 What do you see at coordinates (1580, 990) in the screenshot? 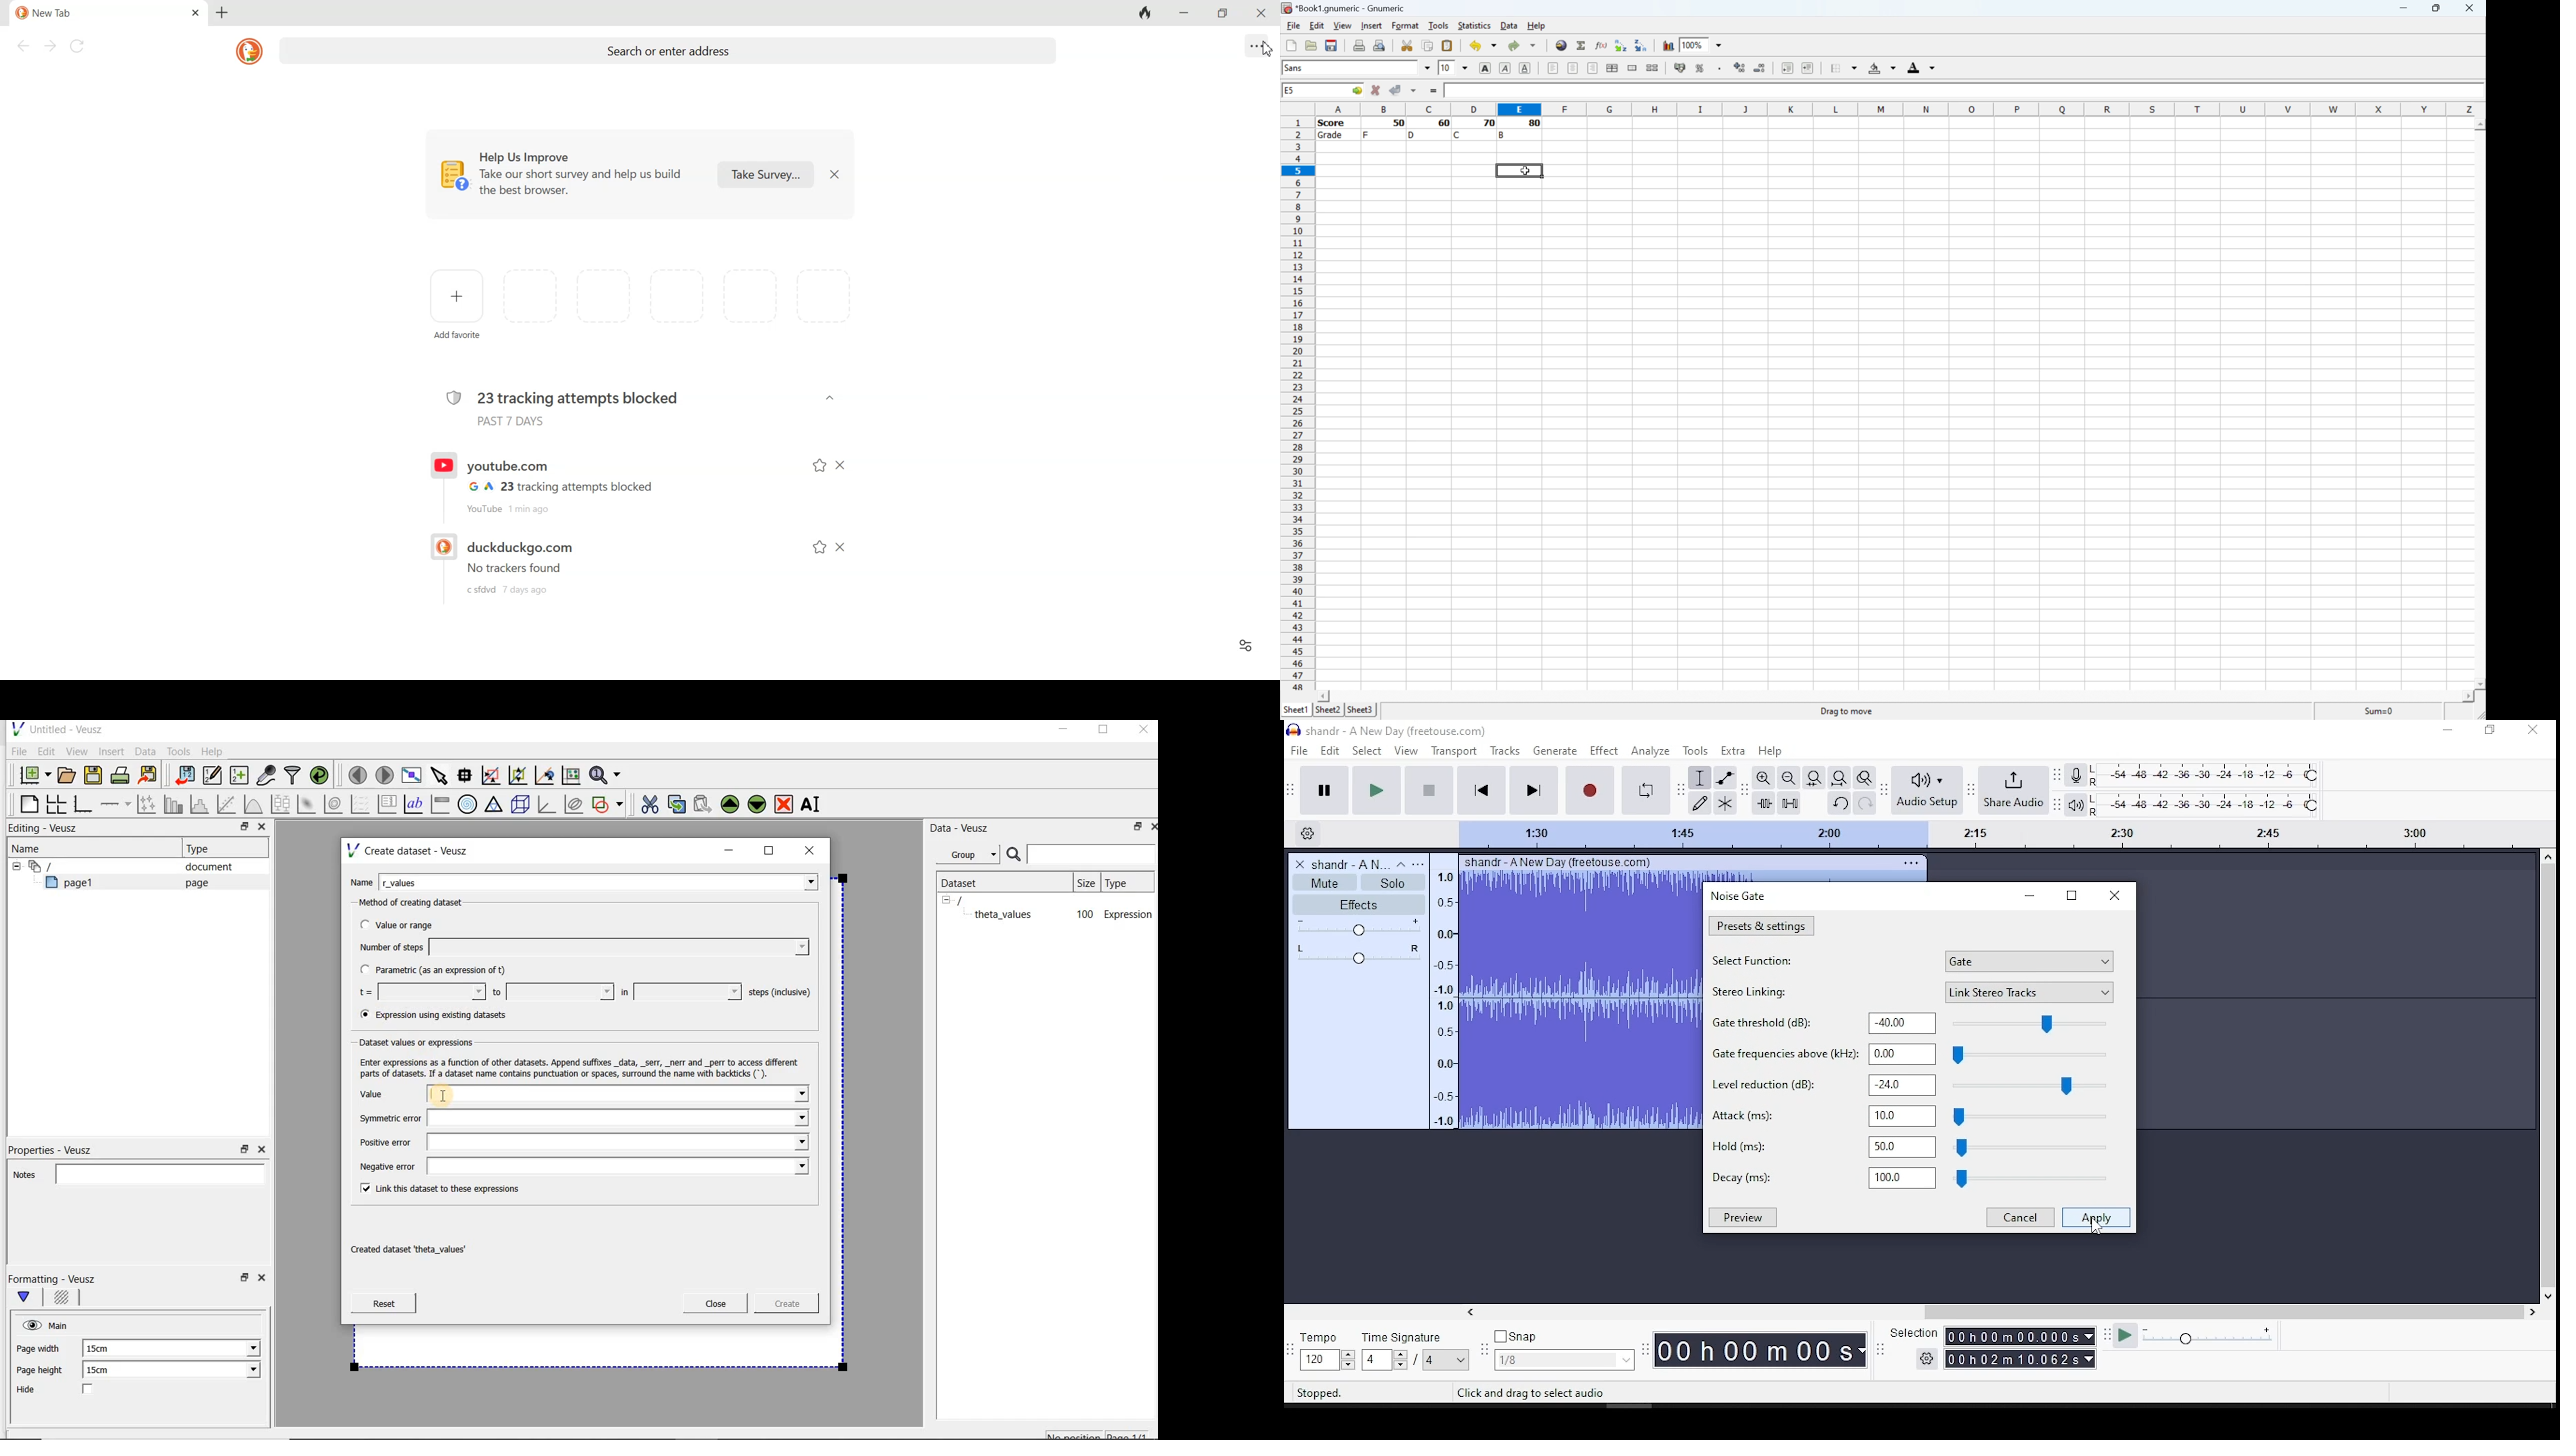
I see `audio track` at bounding box center [1580, 990].